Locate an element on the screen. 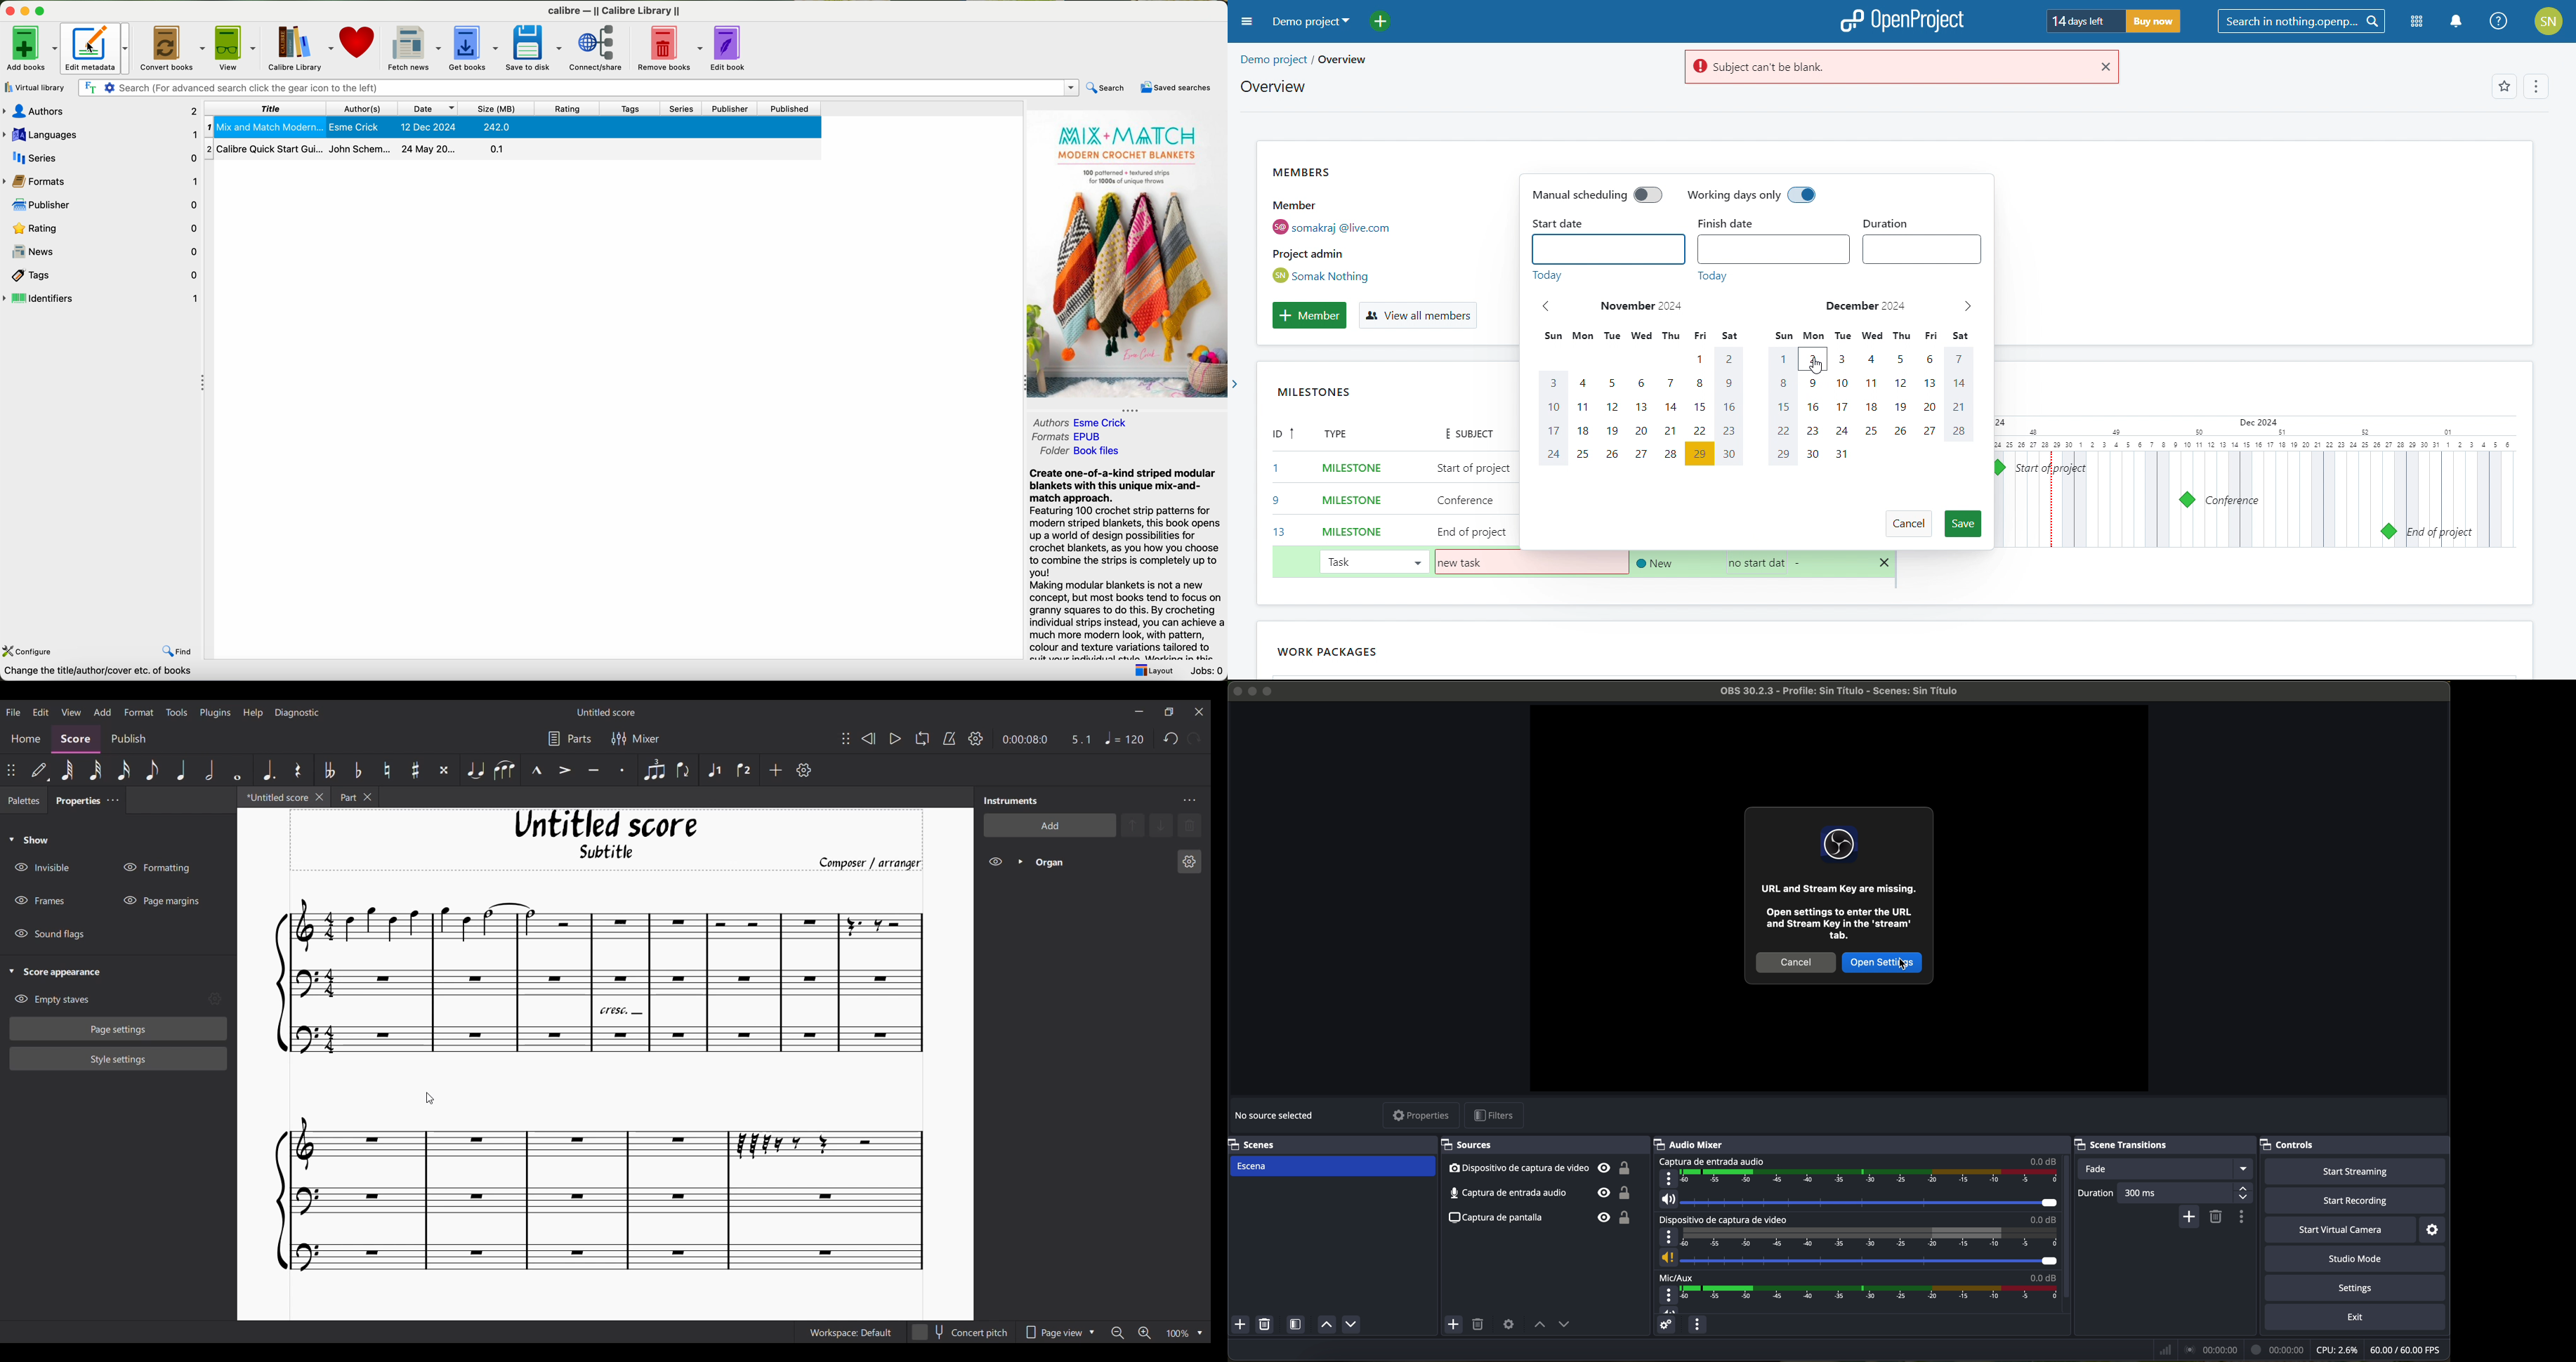 This screenshot has width=2576, height=1372. 300 ms is located at coordinates (2184, 1194).